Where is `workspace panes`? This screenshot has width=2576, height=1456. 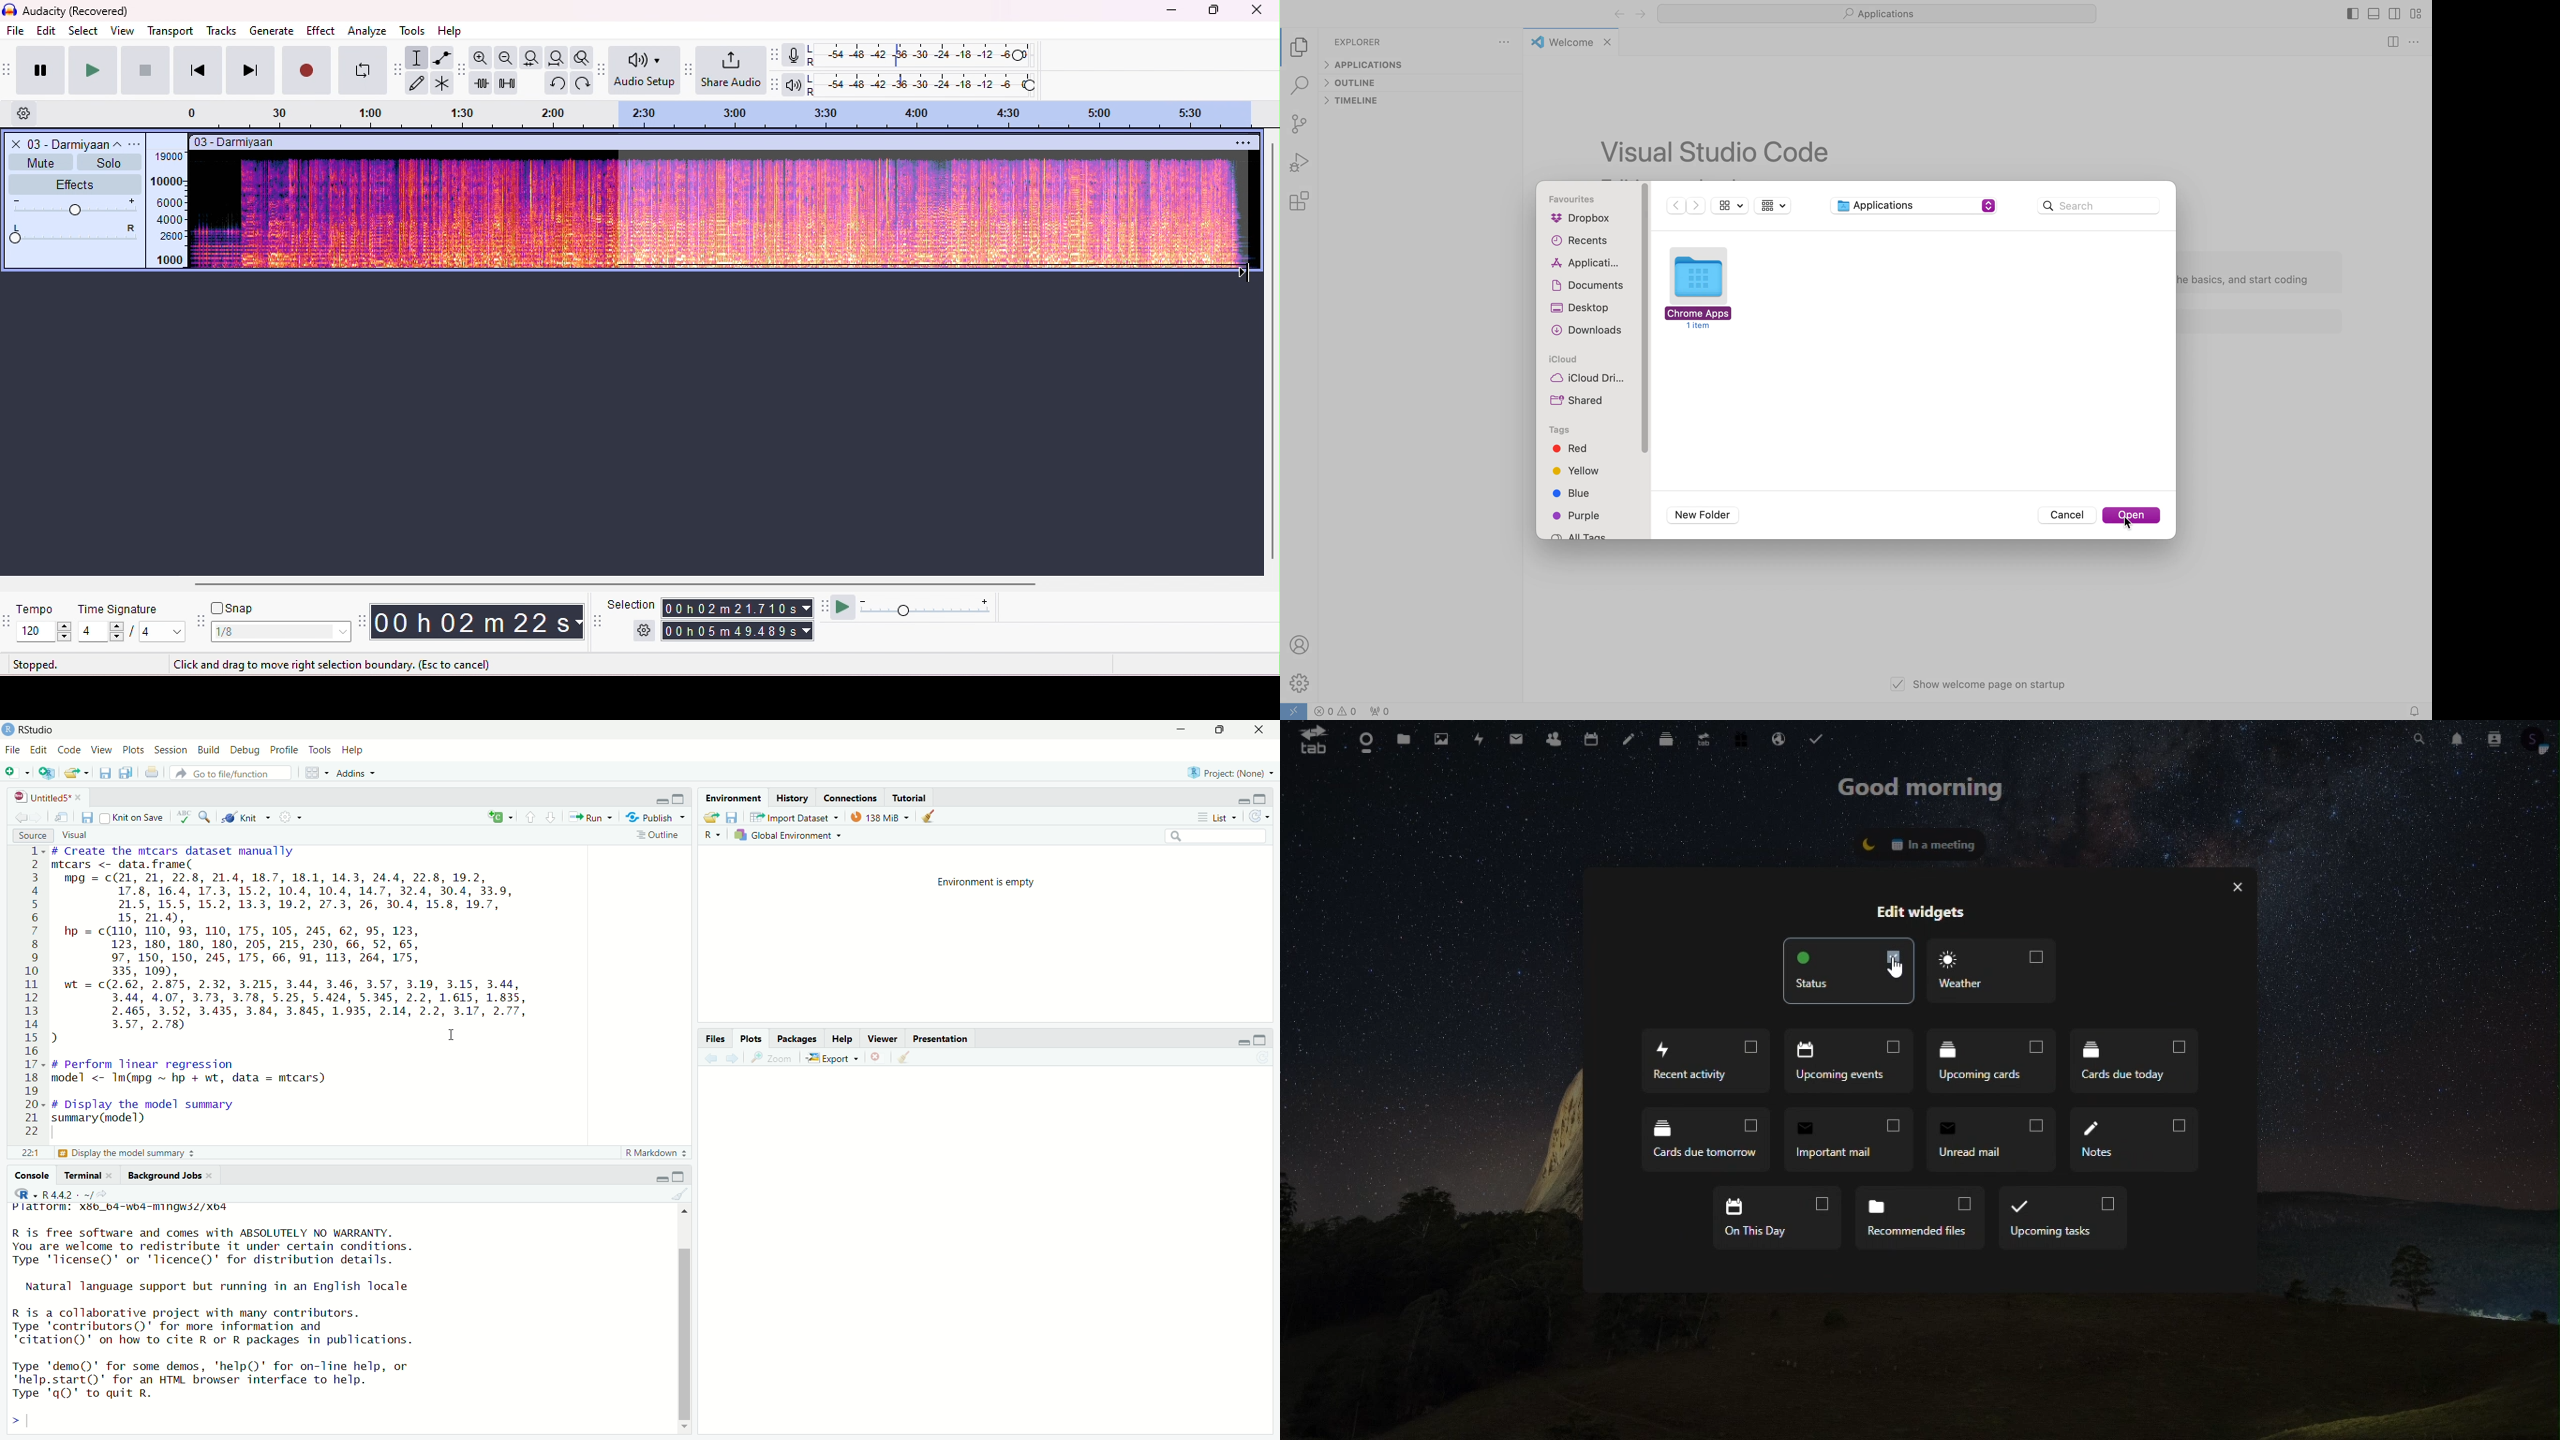 workspace panes is located at coordinates (313, 773).